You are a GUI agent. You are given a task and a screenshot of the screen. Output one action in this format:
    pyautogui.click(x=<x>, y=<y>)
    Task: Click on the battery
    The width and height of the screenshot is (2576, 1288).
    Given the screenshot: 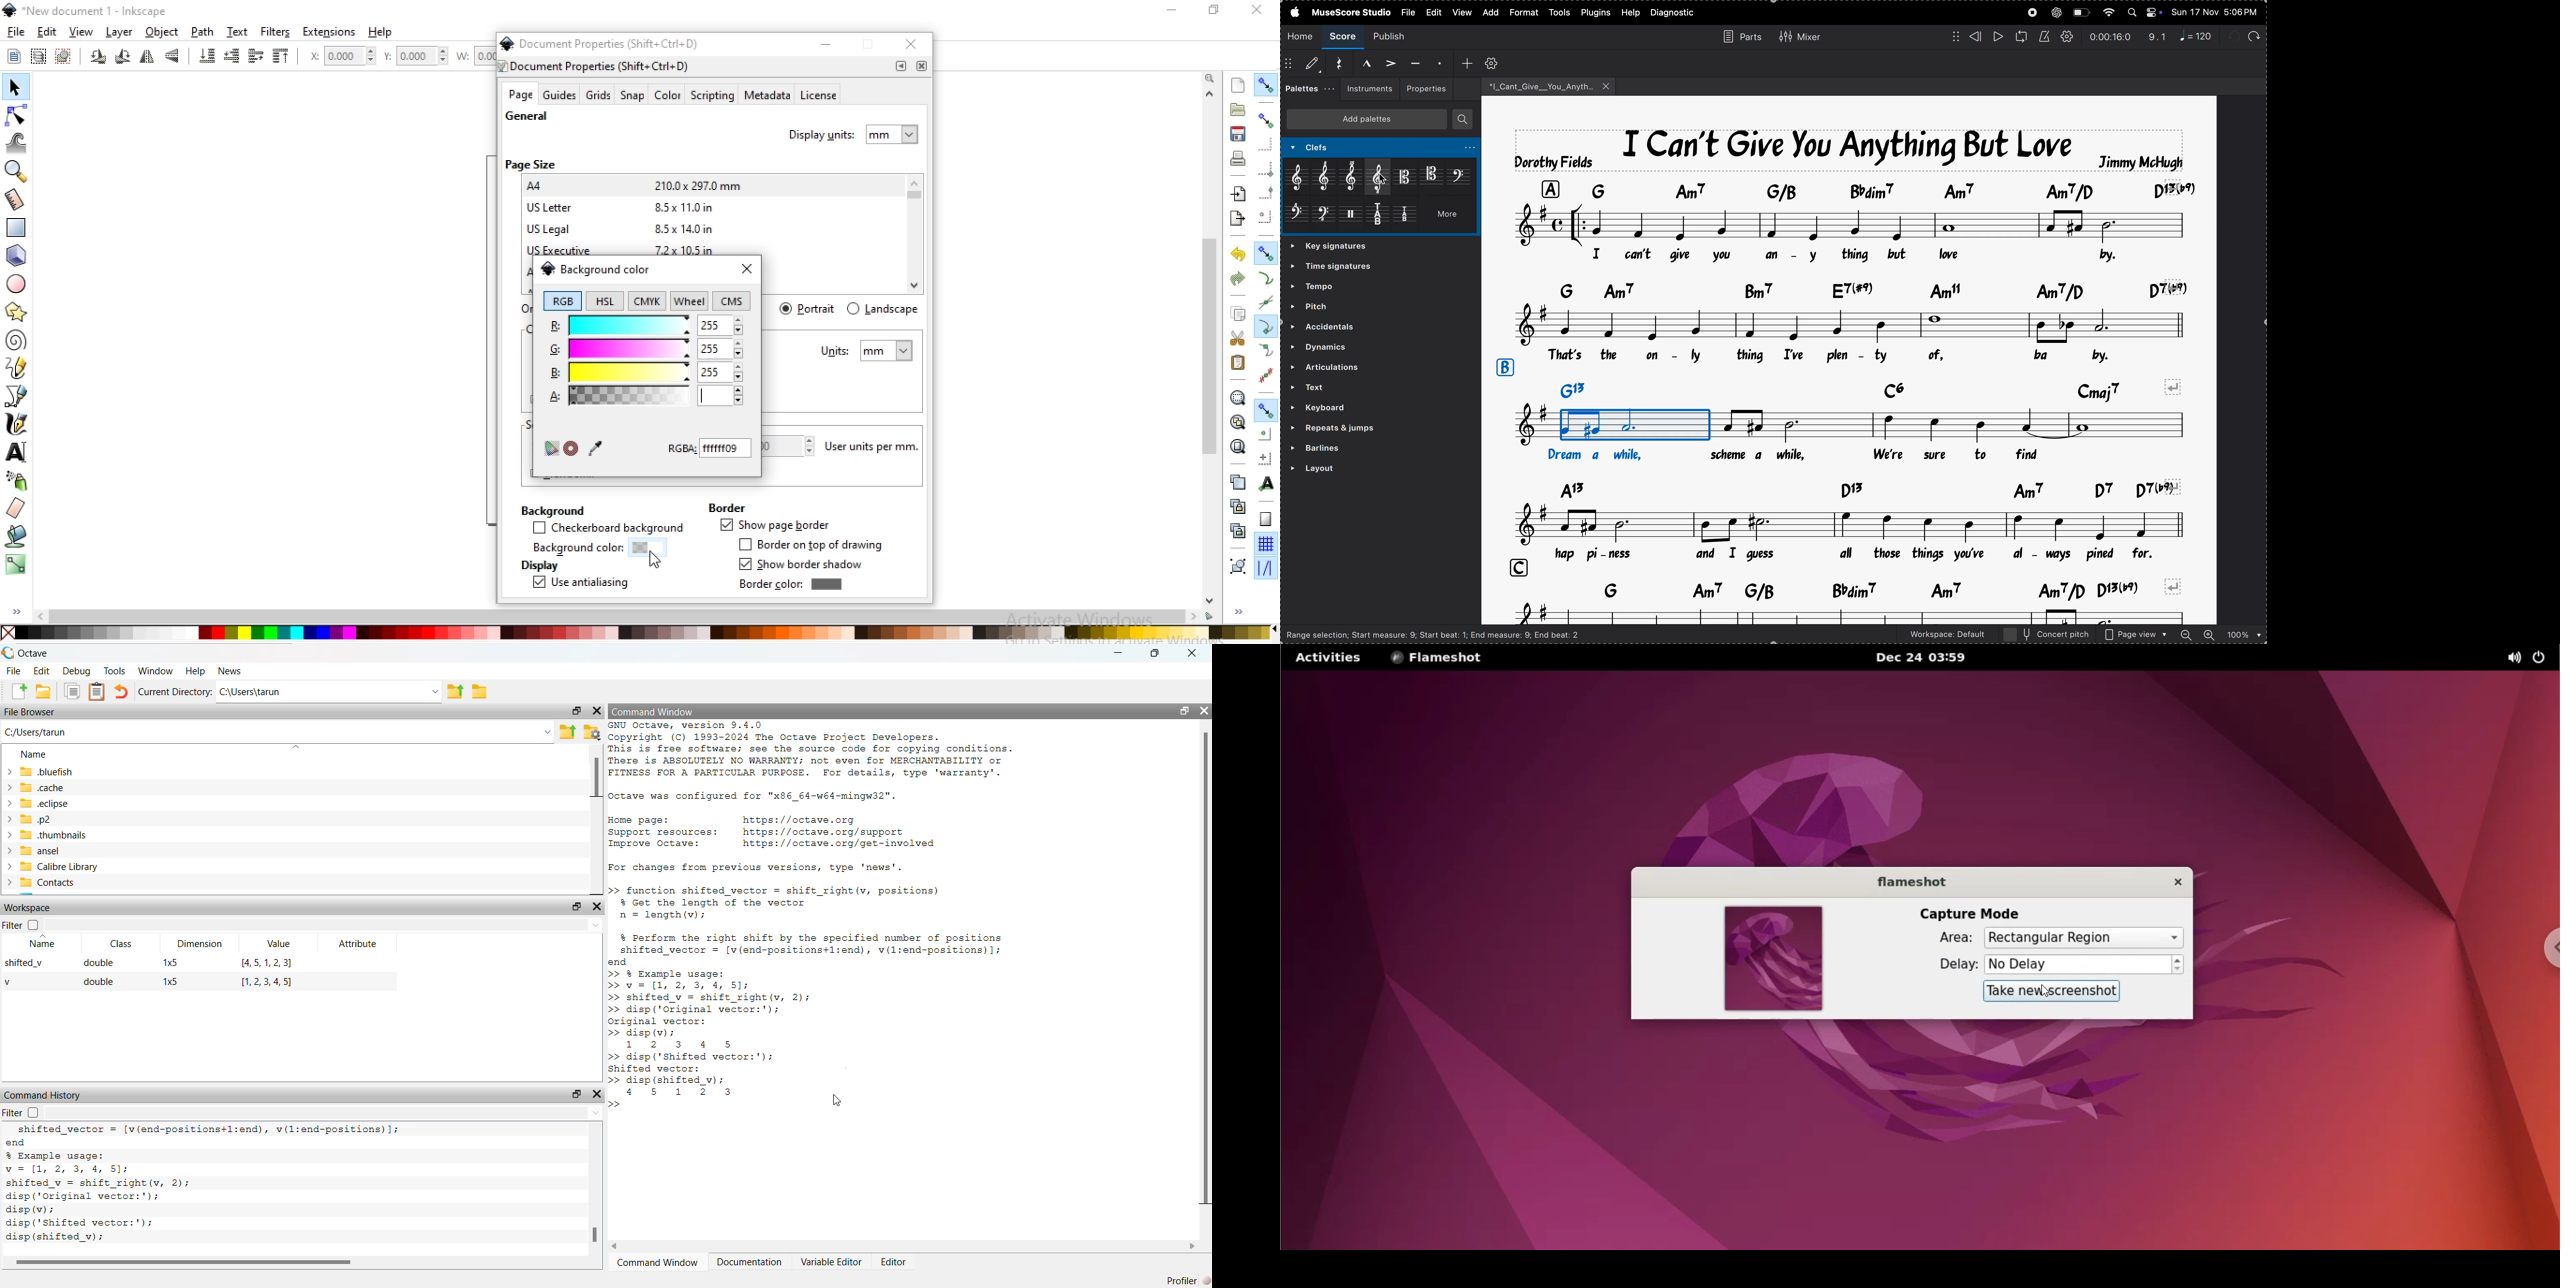 What is the action you would take?
    pyautogui.click(x=2081, y=13)
    